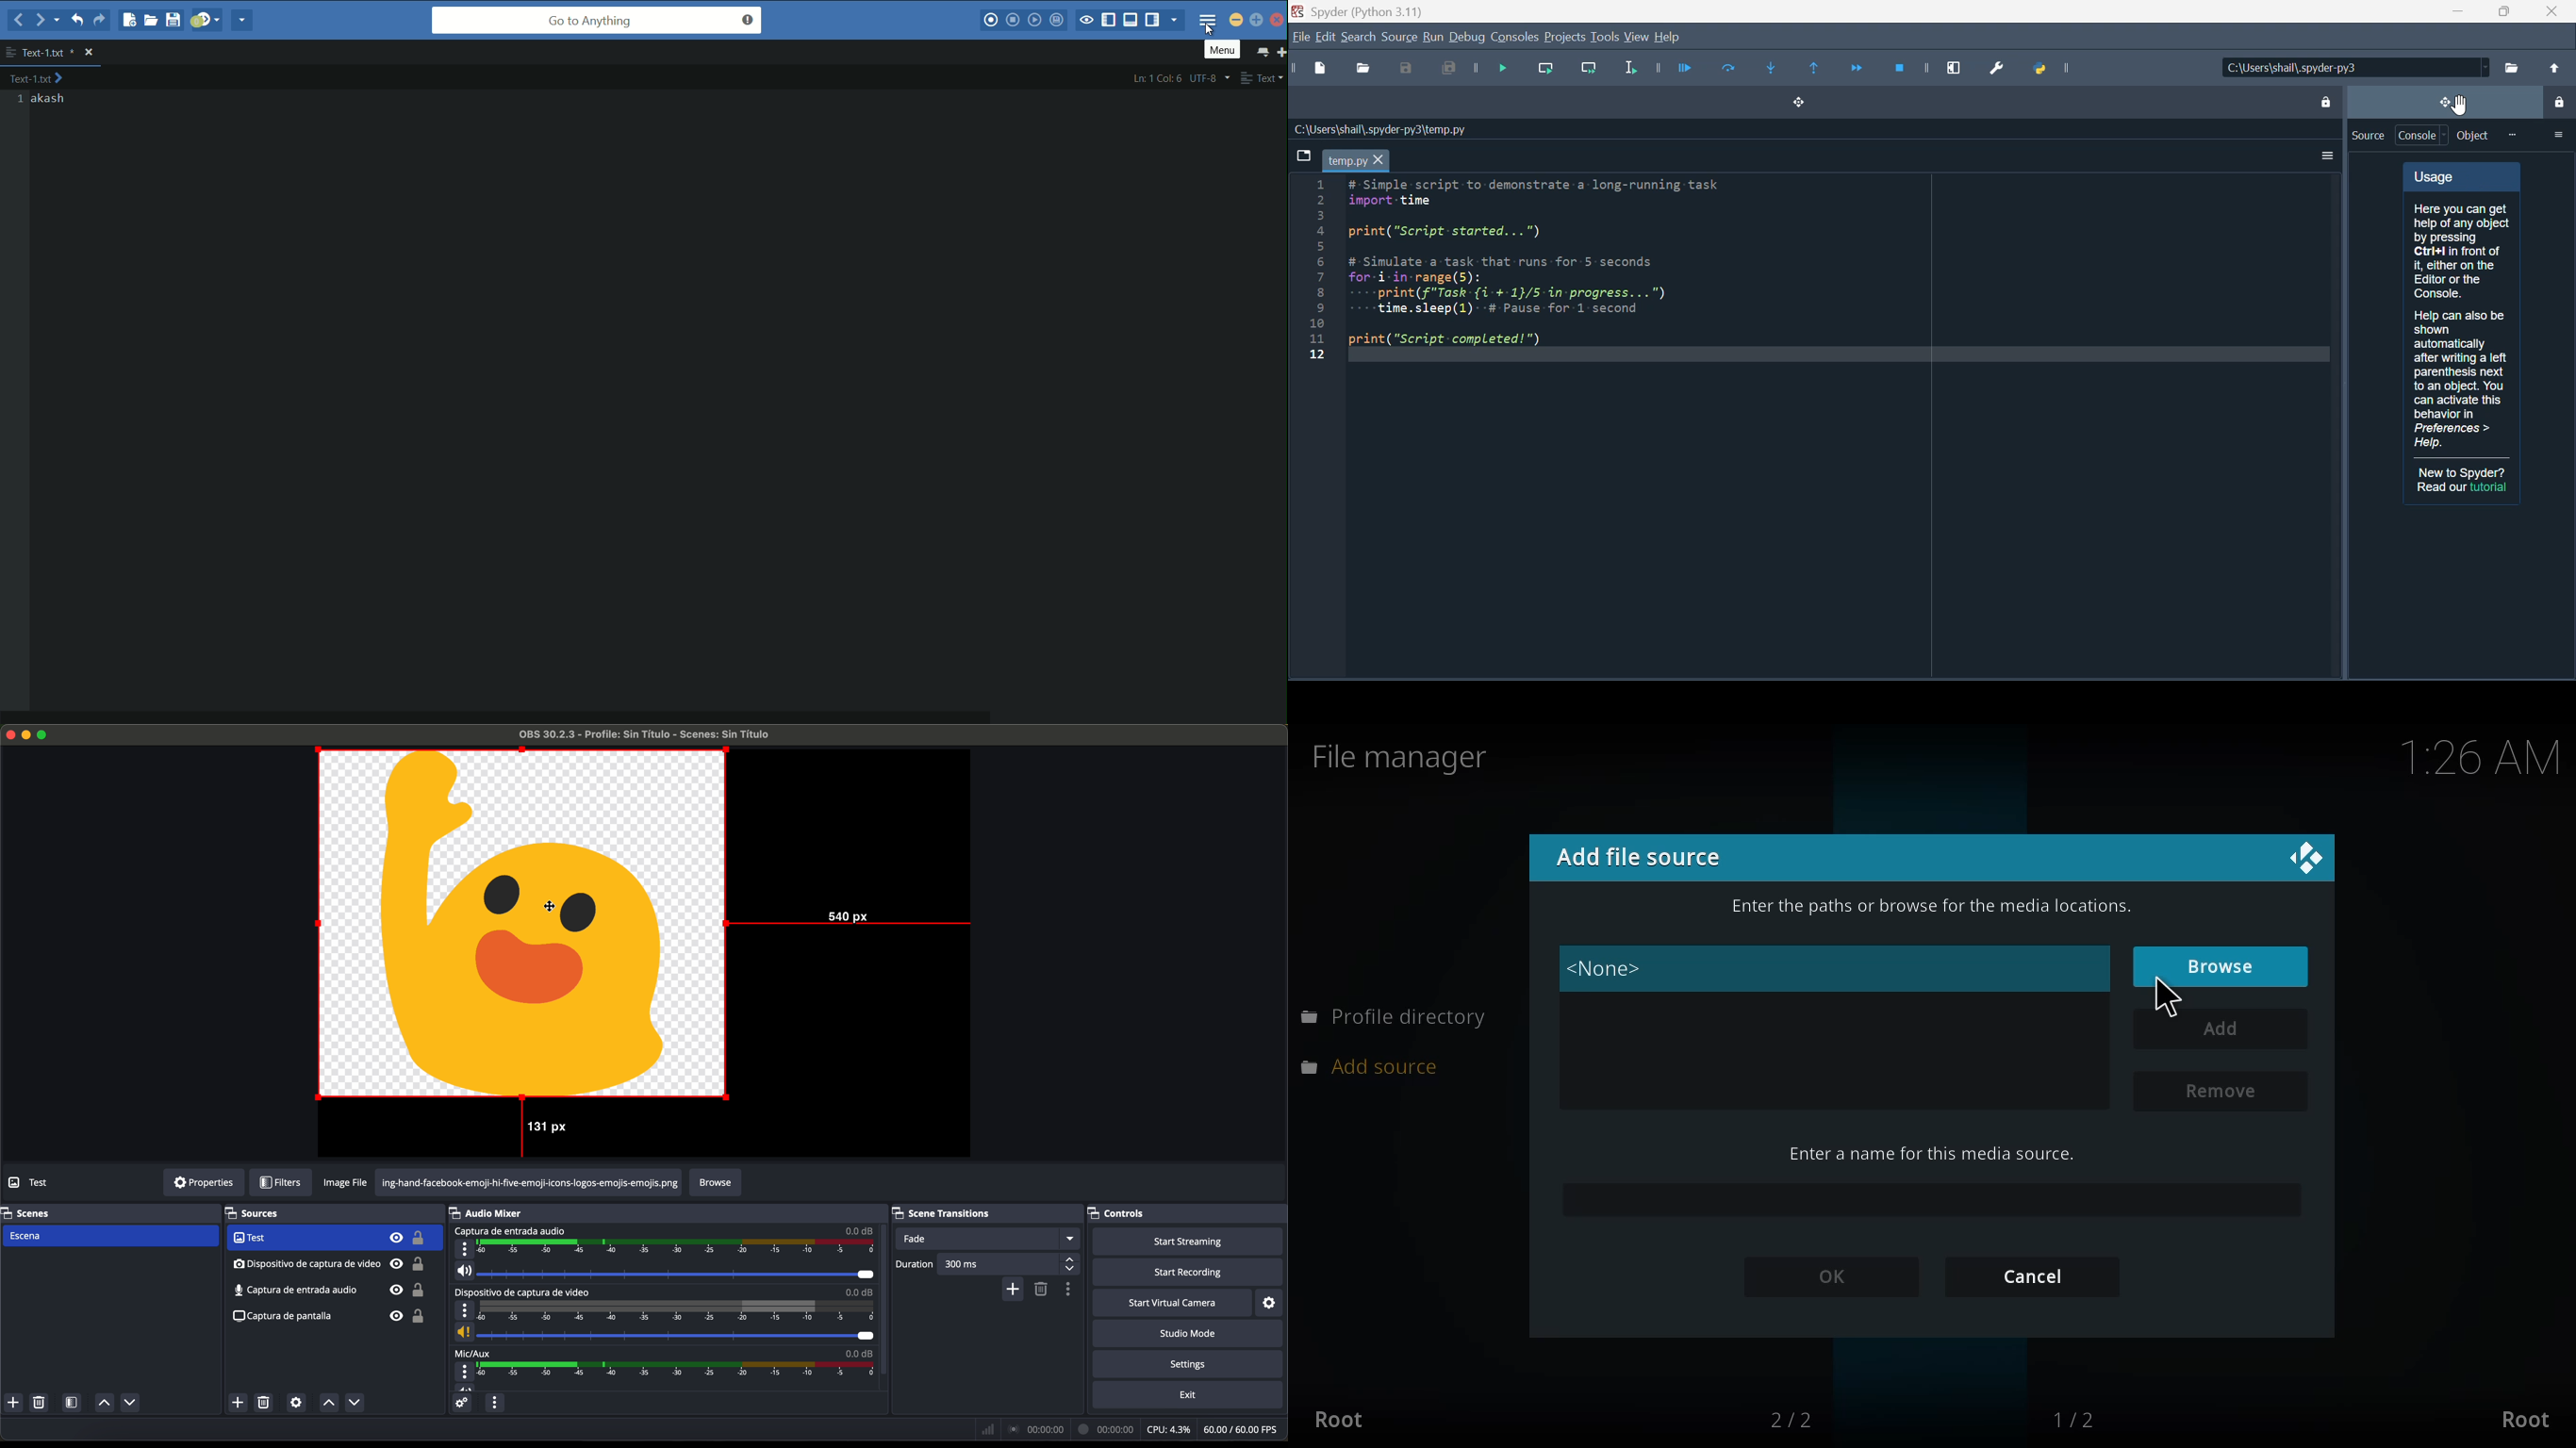  What do you see at coordinates (1604, 37) in the screenshot?
I see `Tools` at bounding box center [1604, 37].